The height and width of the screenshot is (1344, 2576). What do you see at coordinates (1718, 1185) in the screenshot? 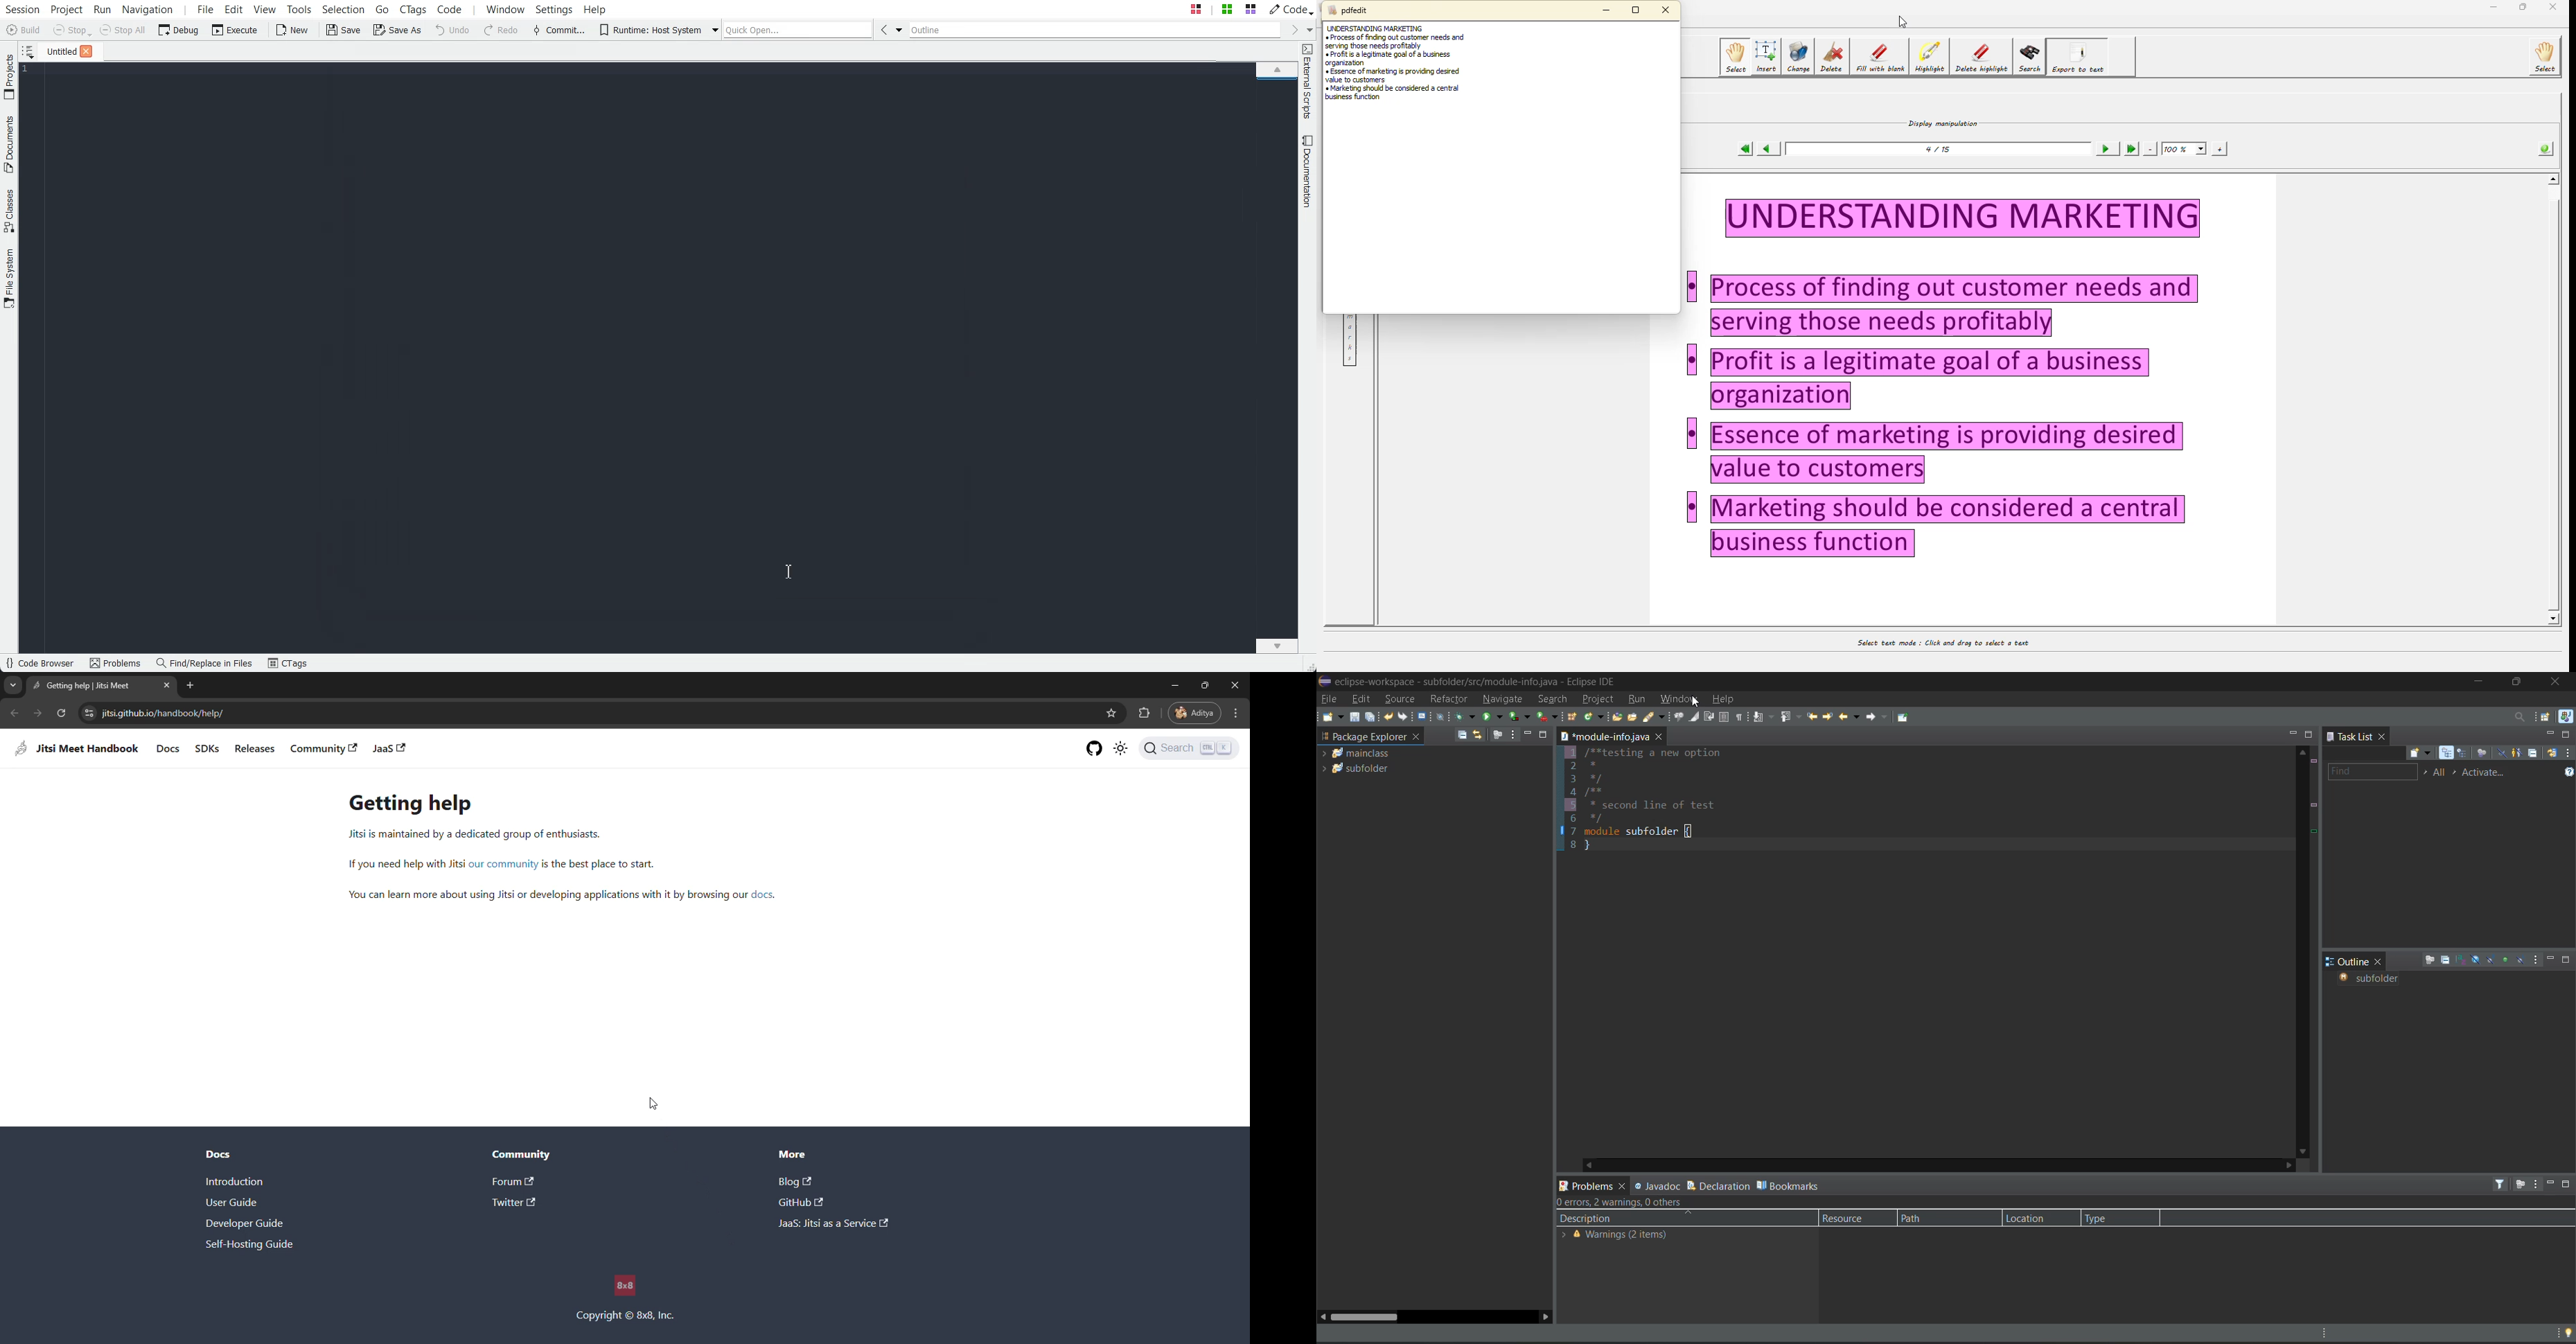
I see `declaration` at bounding box center [1718, 1185].